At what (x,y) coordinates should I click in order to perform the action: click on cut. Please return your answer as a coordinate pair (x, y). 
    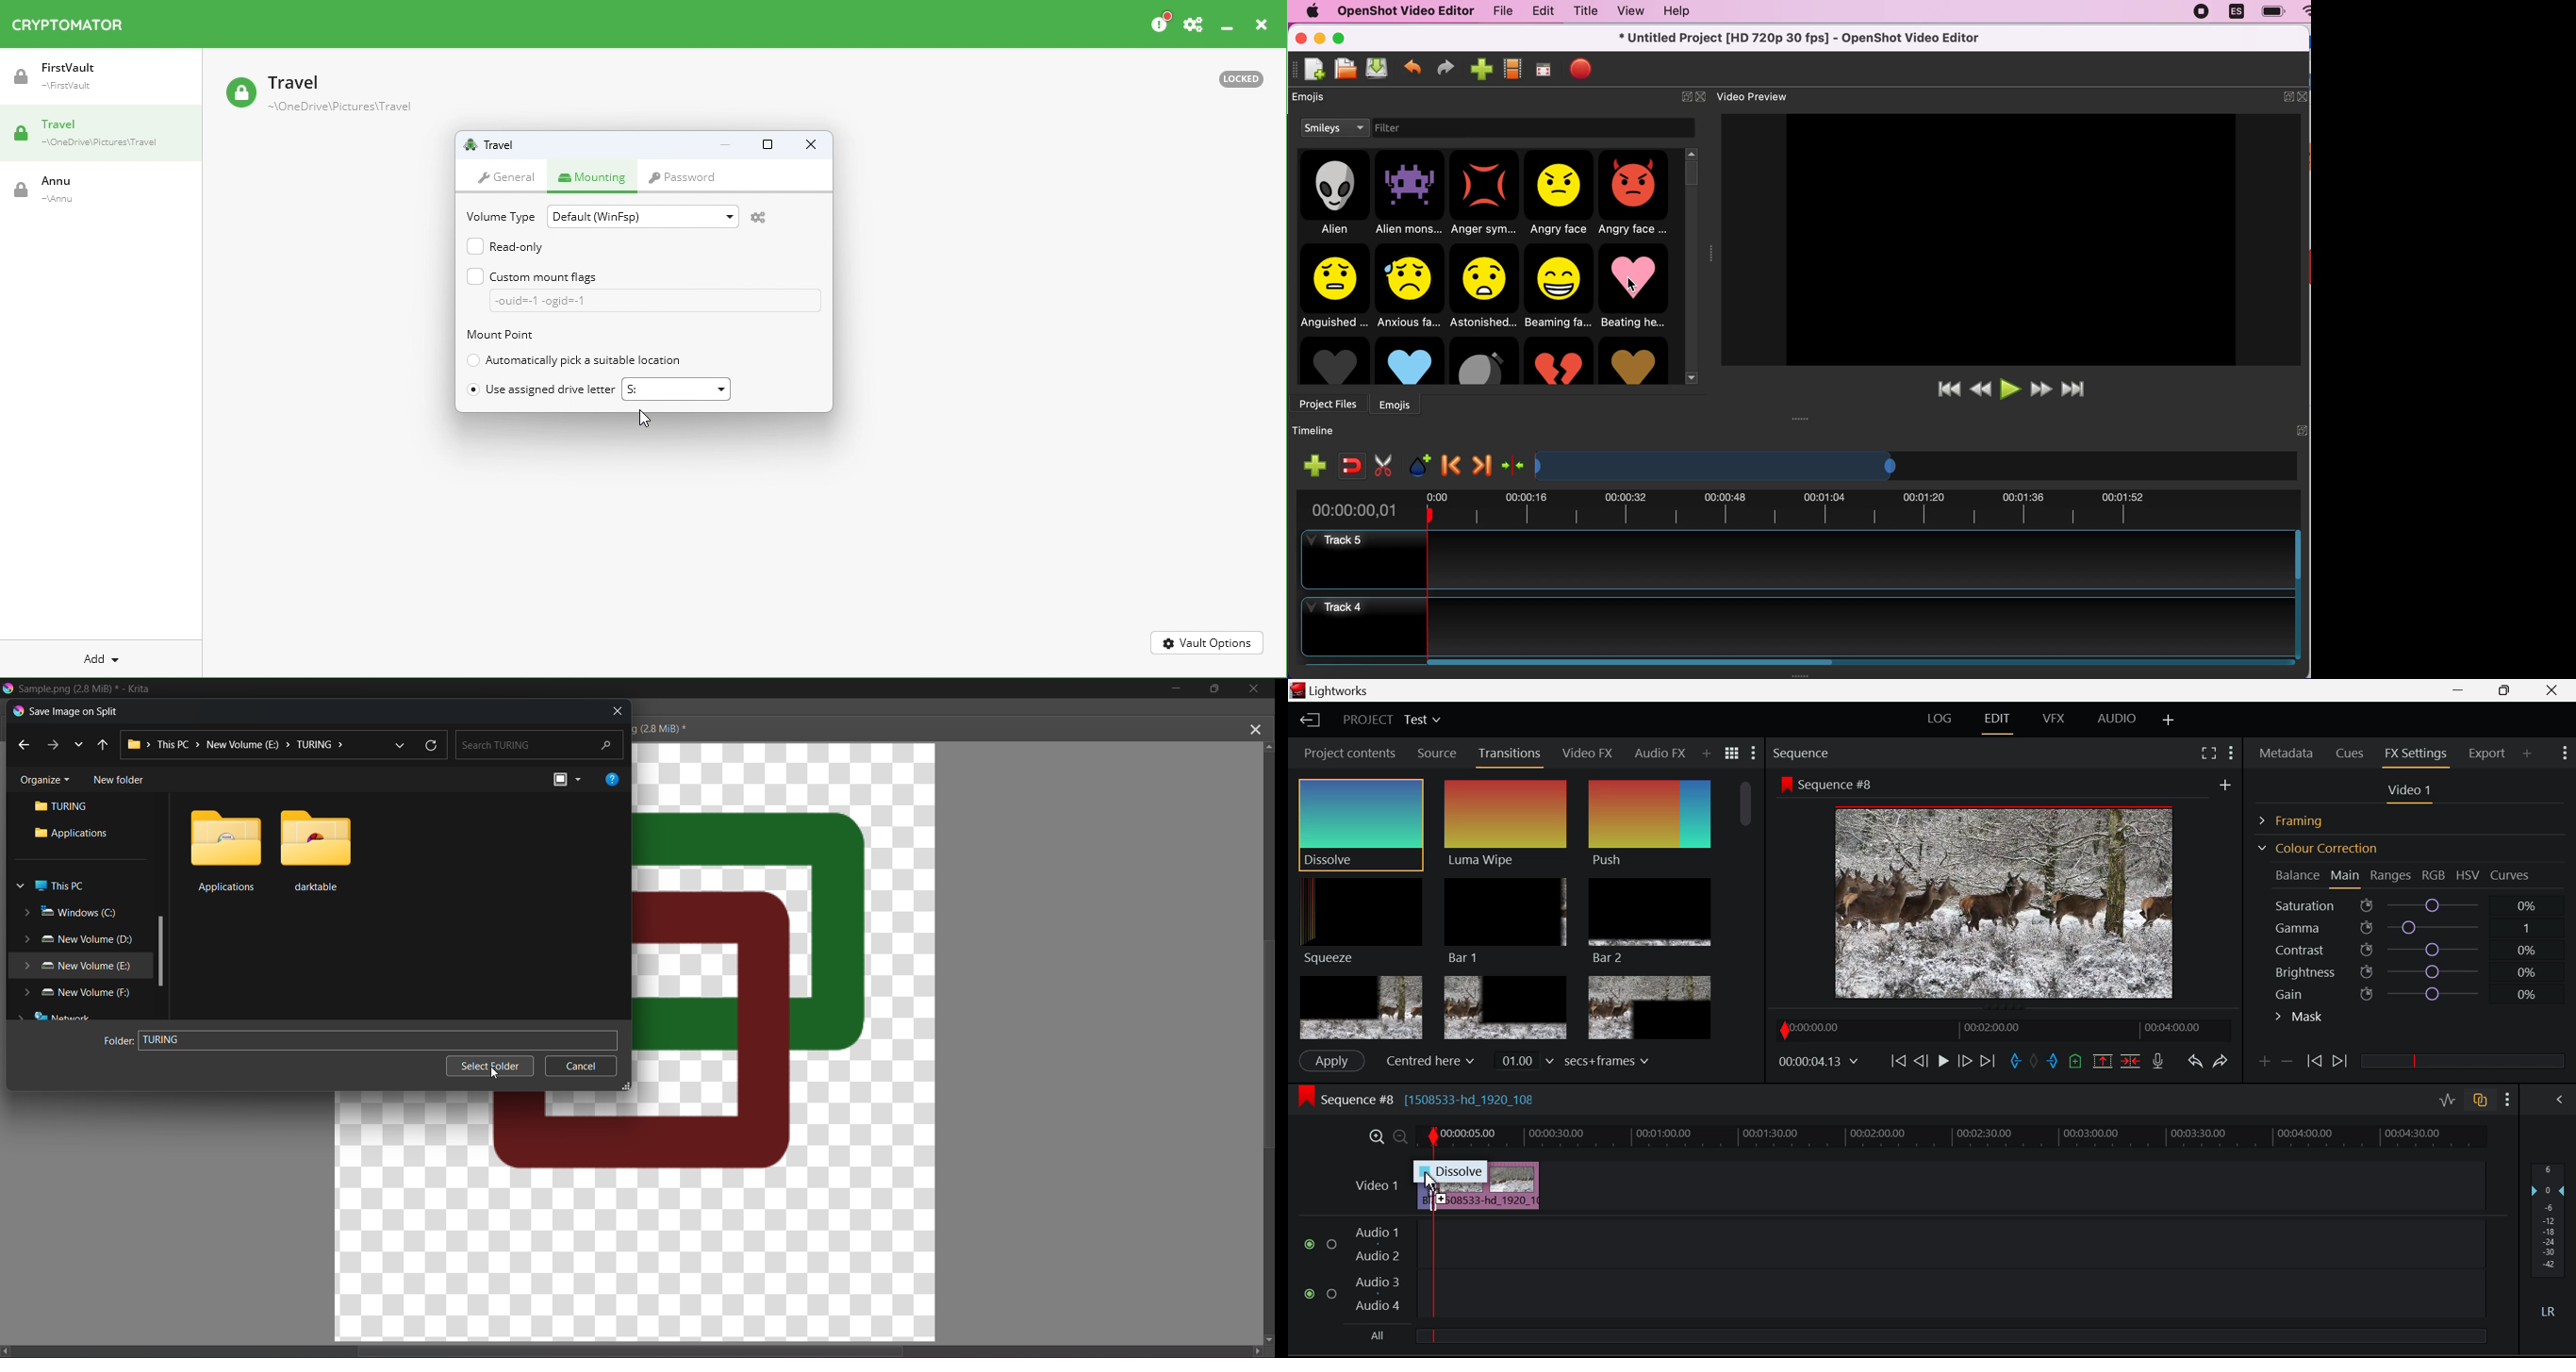
    Looking at the image, I should click on (1384, 464).